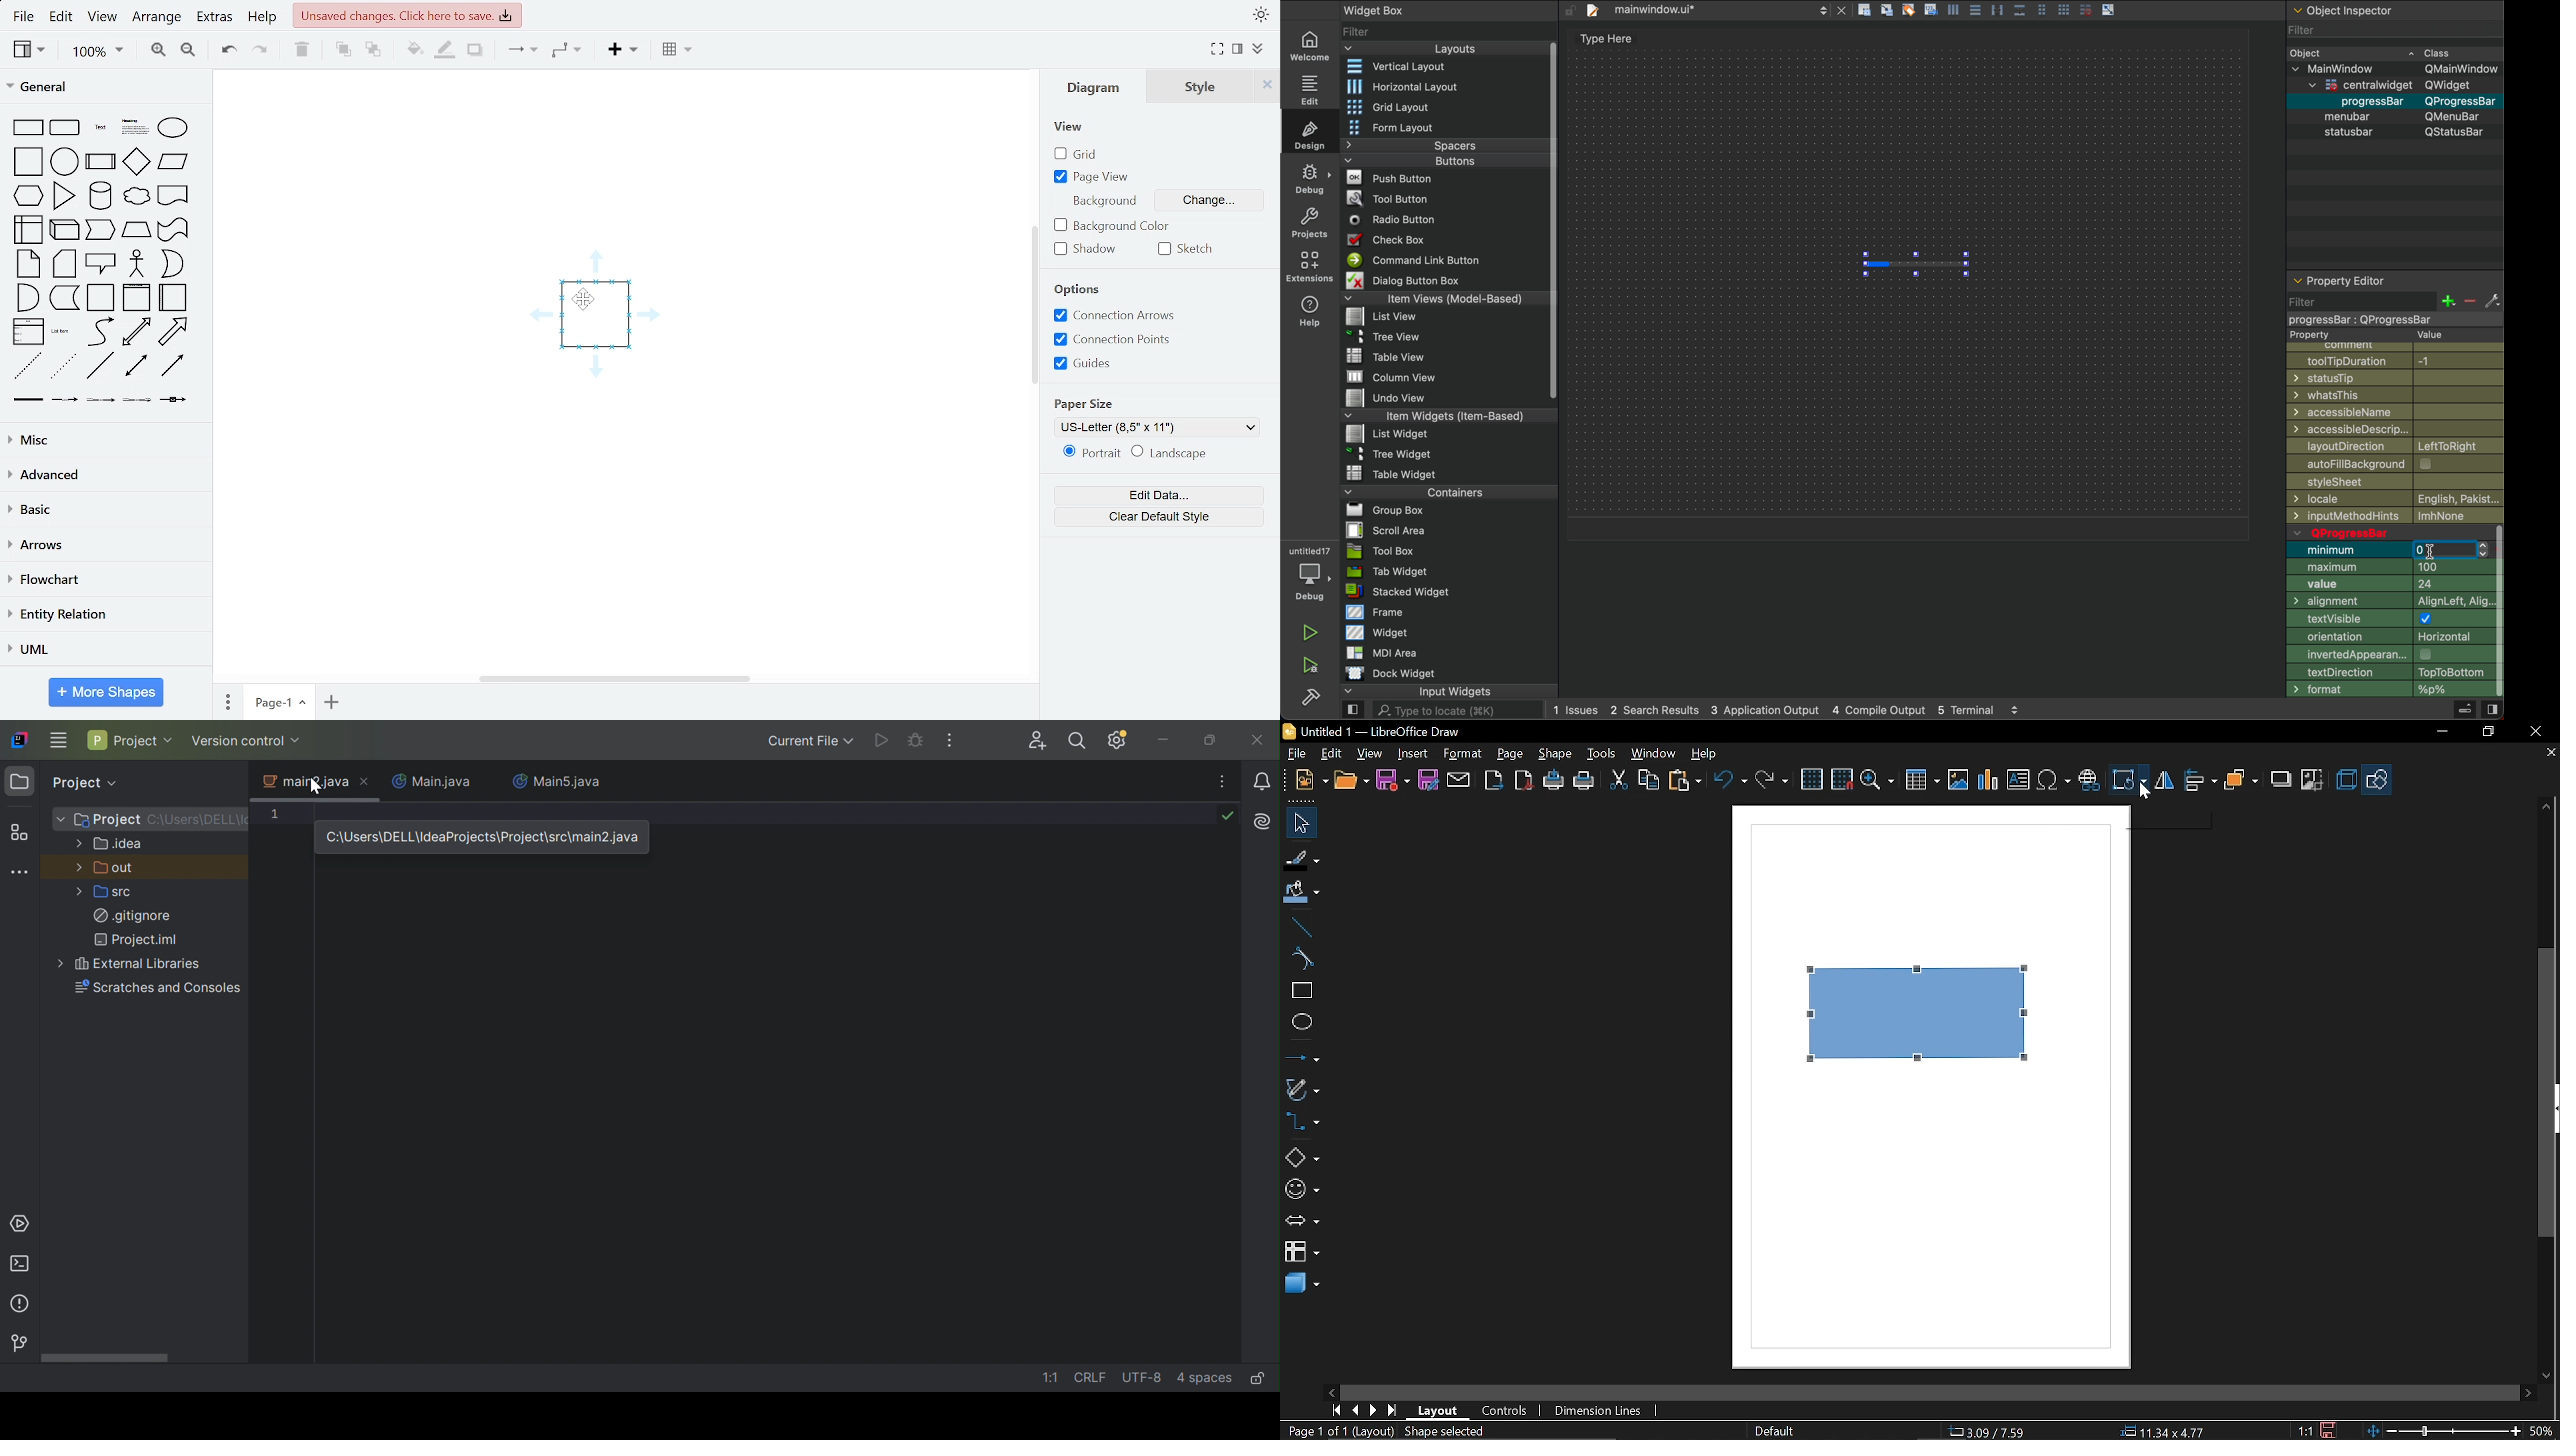 Image resolution: width=2576 pixels, height=1456 pixels. I want to click on file , so click(1295, 754).